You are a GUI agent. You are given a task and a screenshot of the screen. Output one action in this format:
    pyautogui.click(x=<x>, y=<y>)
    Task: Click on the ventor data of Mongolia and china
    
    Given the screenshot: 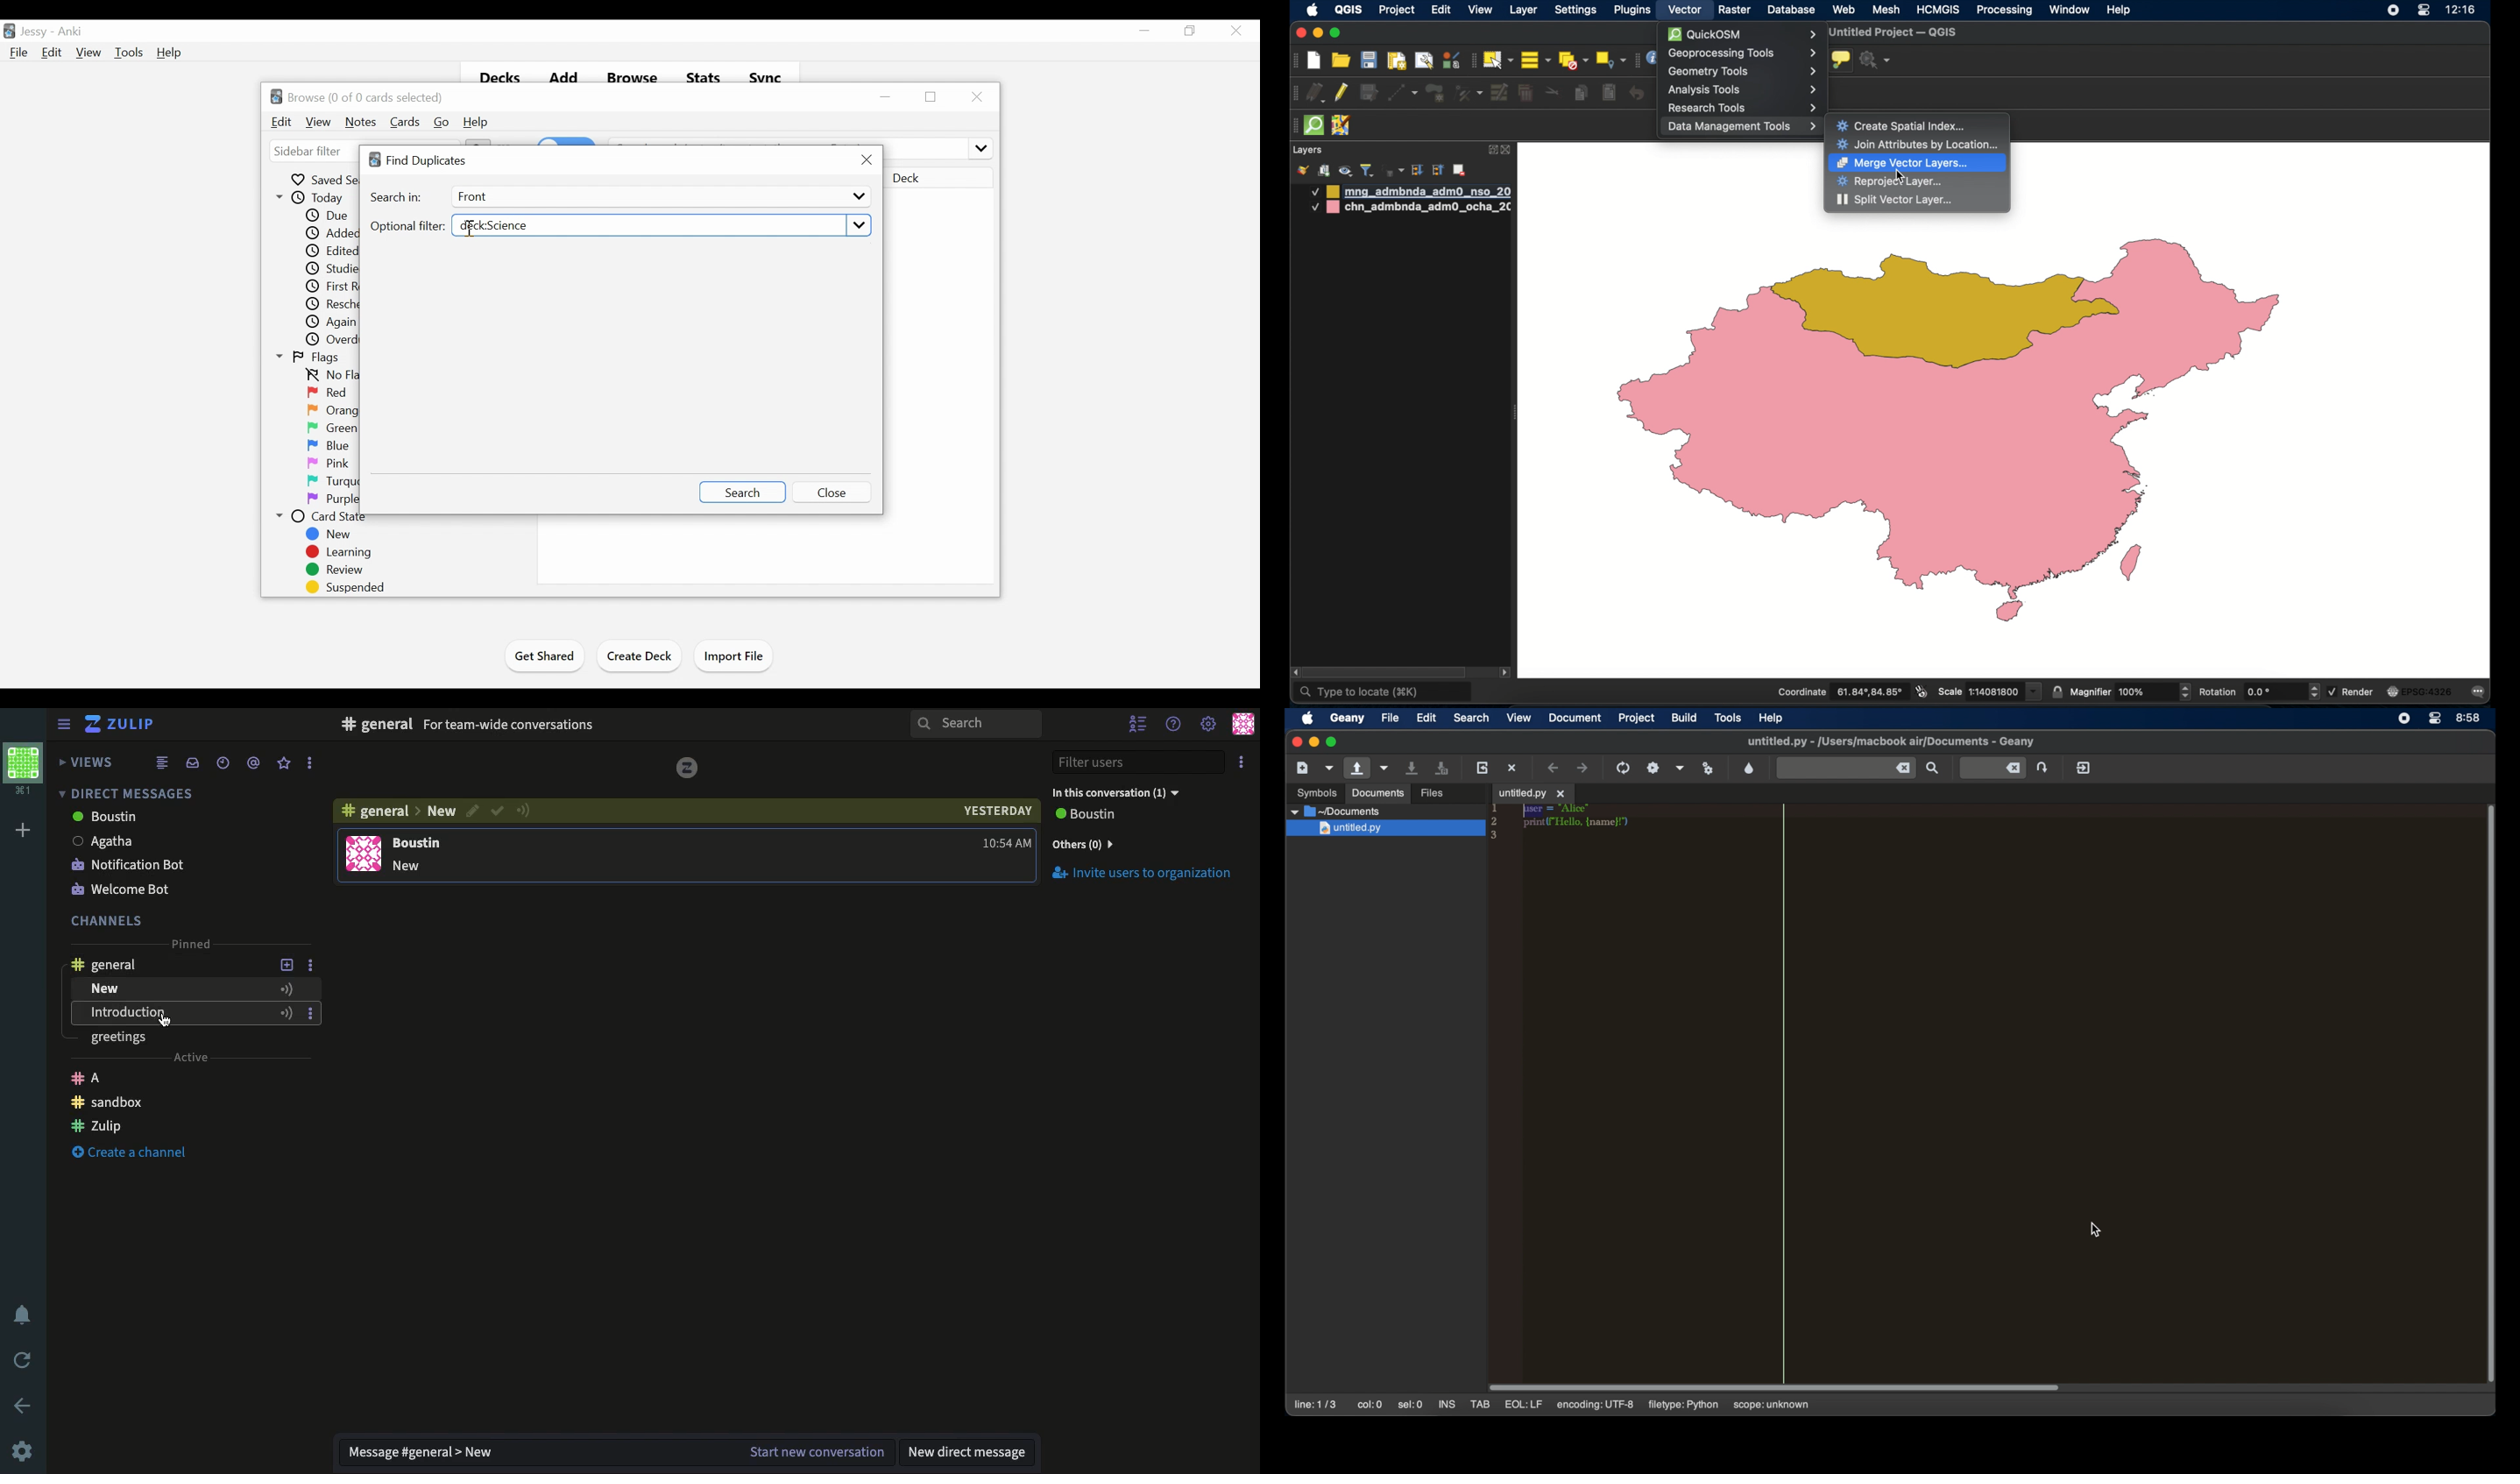 What is the action you would take?
    pyautogui.click(x=1965, y=431)
    